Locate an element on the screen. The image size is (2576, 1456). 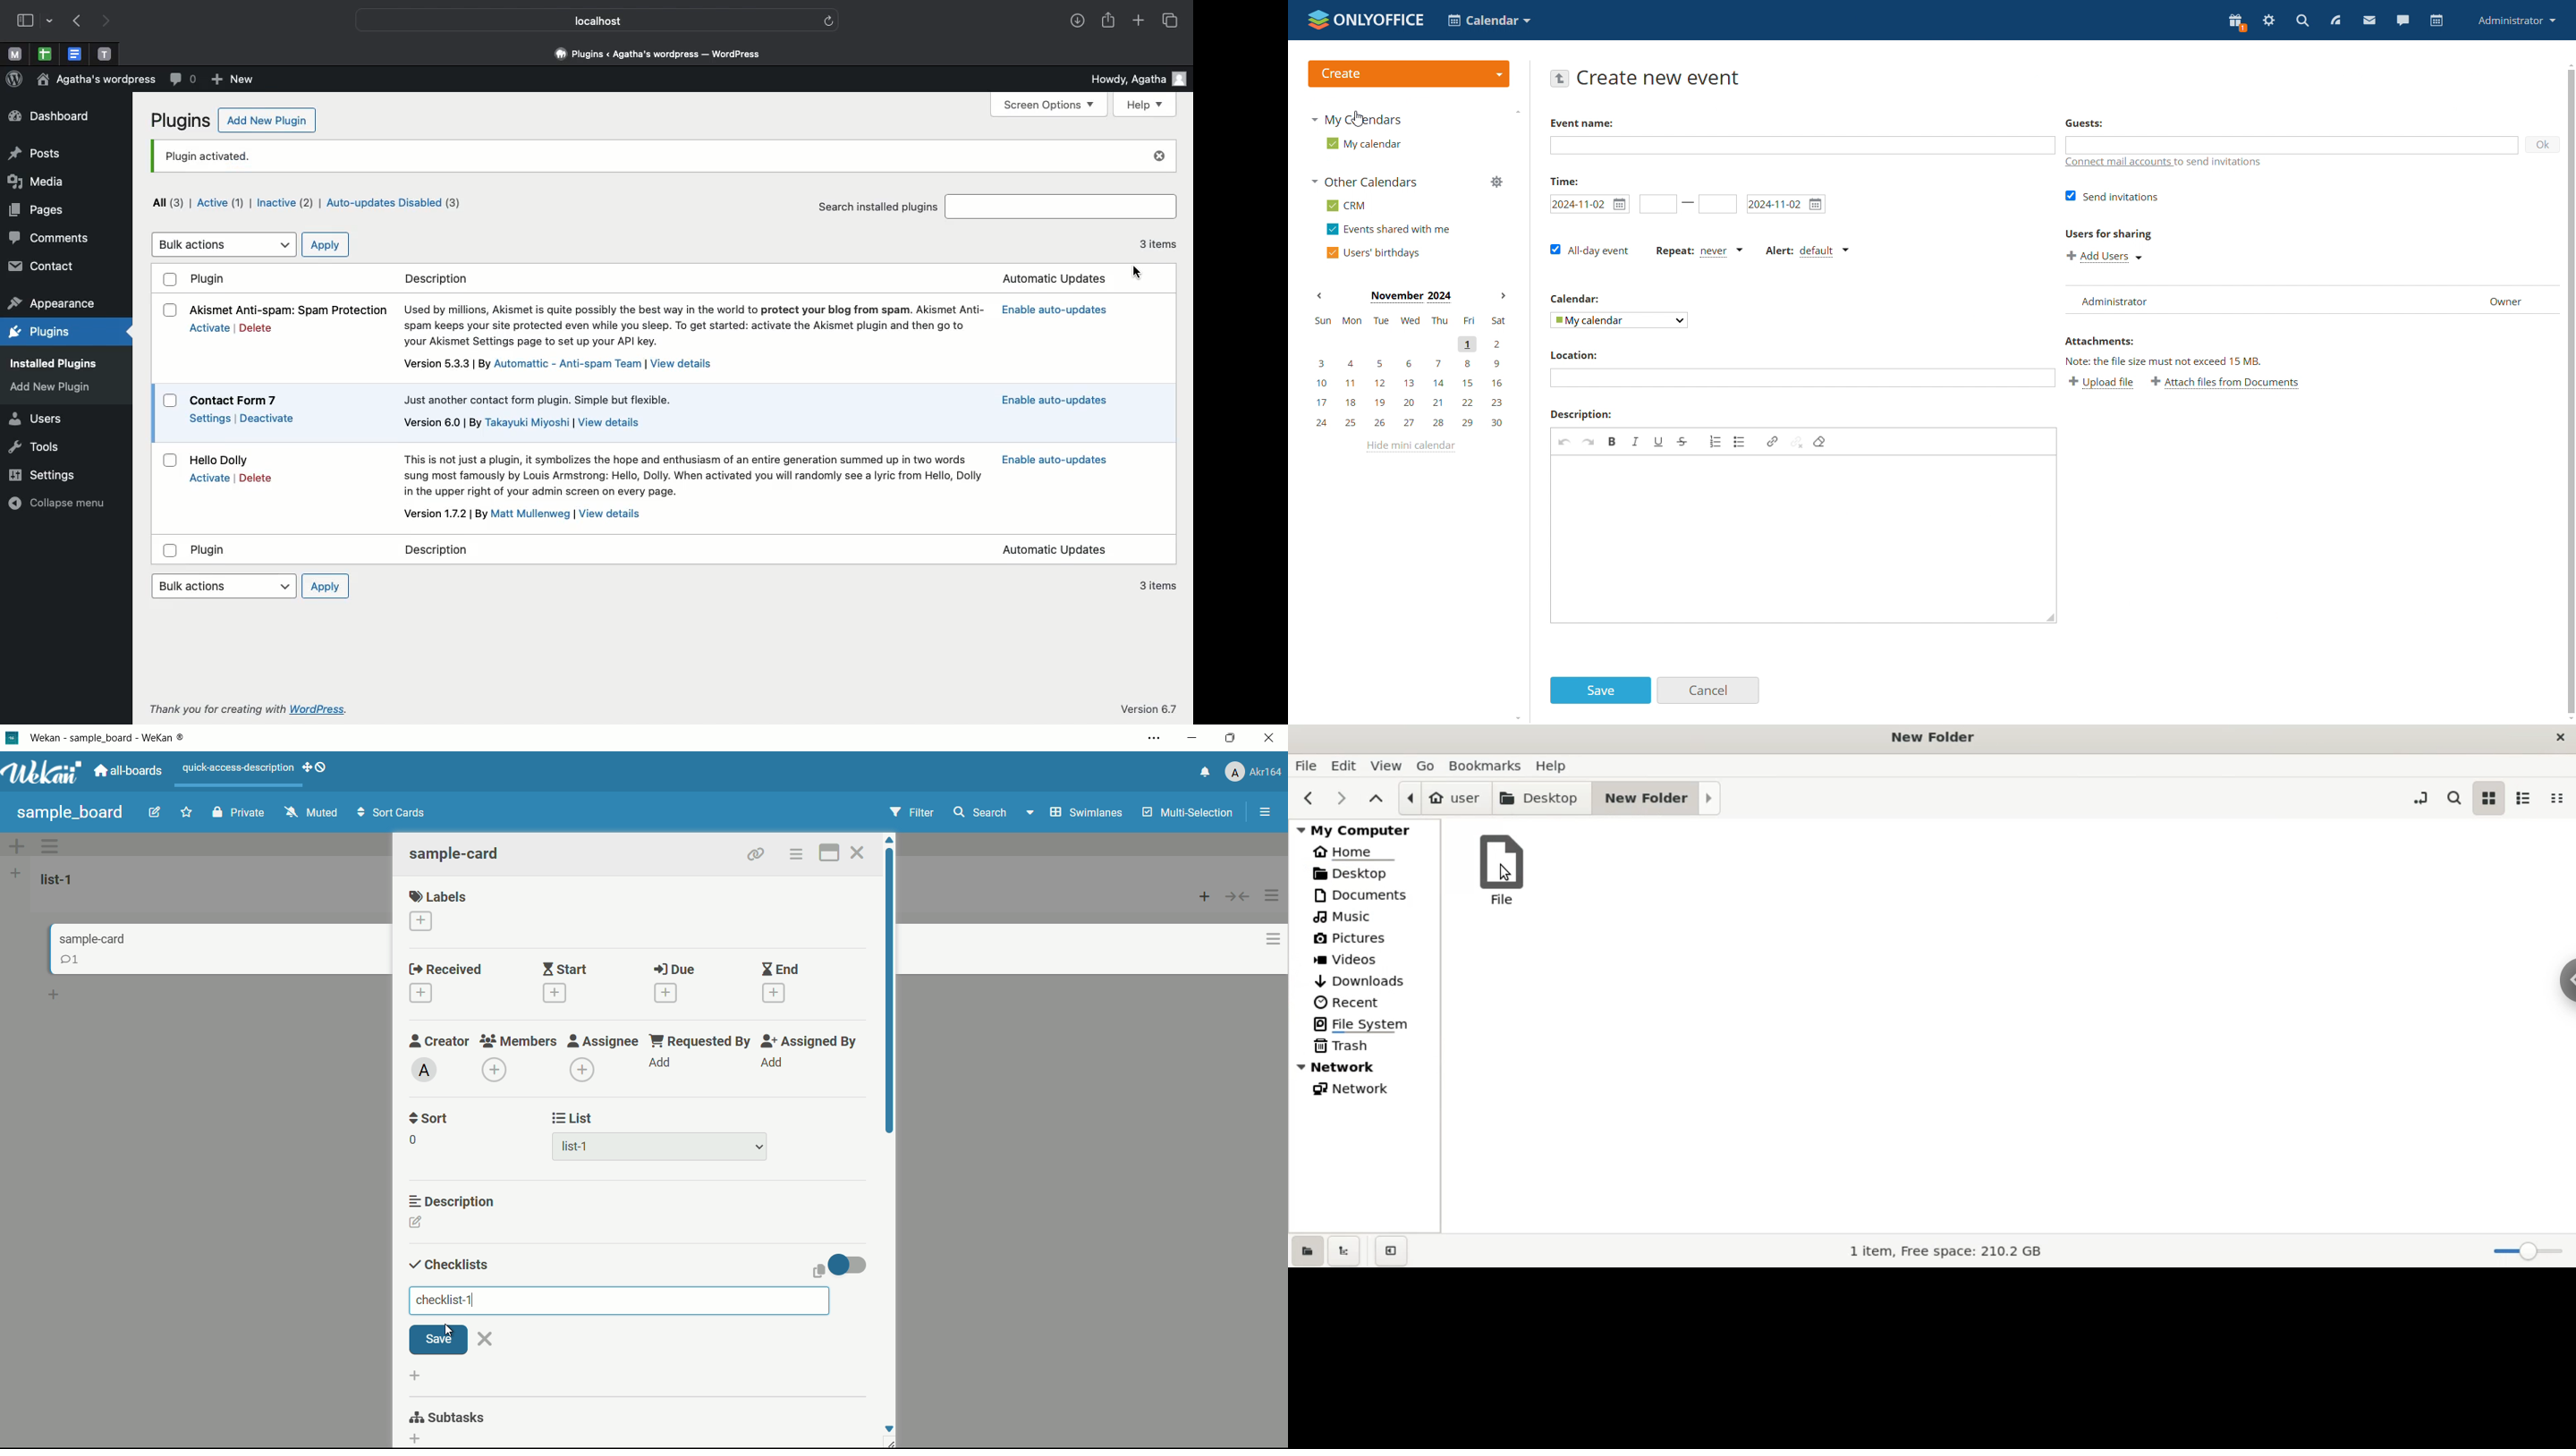
quick-access-description is located at coordinates (236, 768).